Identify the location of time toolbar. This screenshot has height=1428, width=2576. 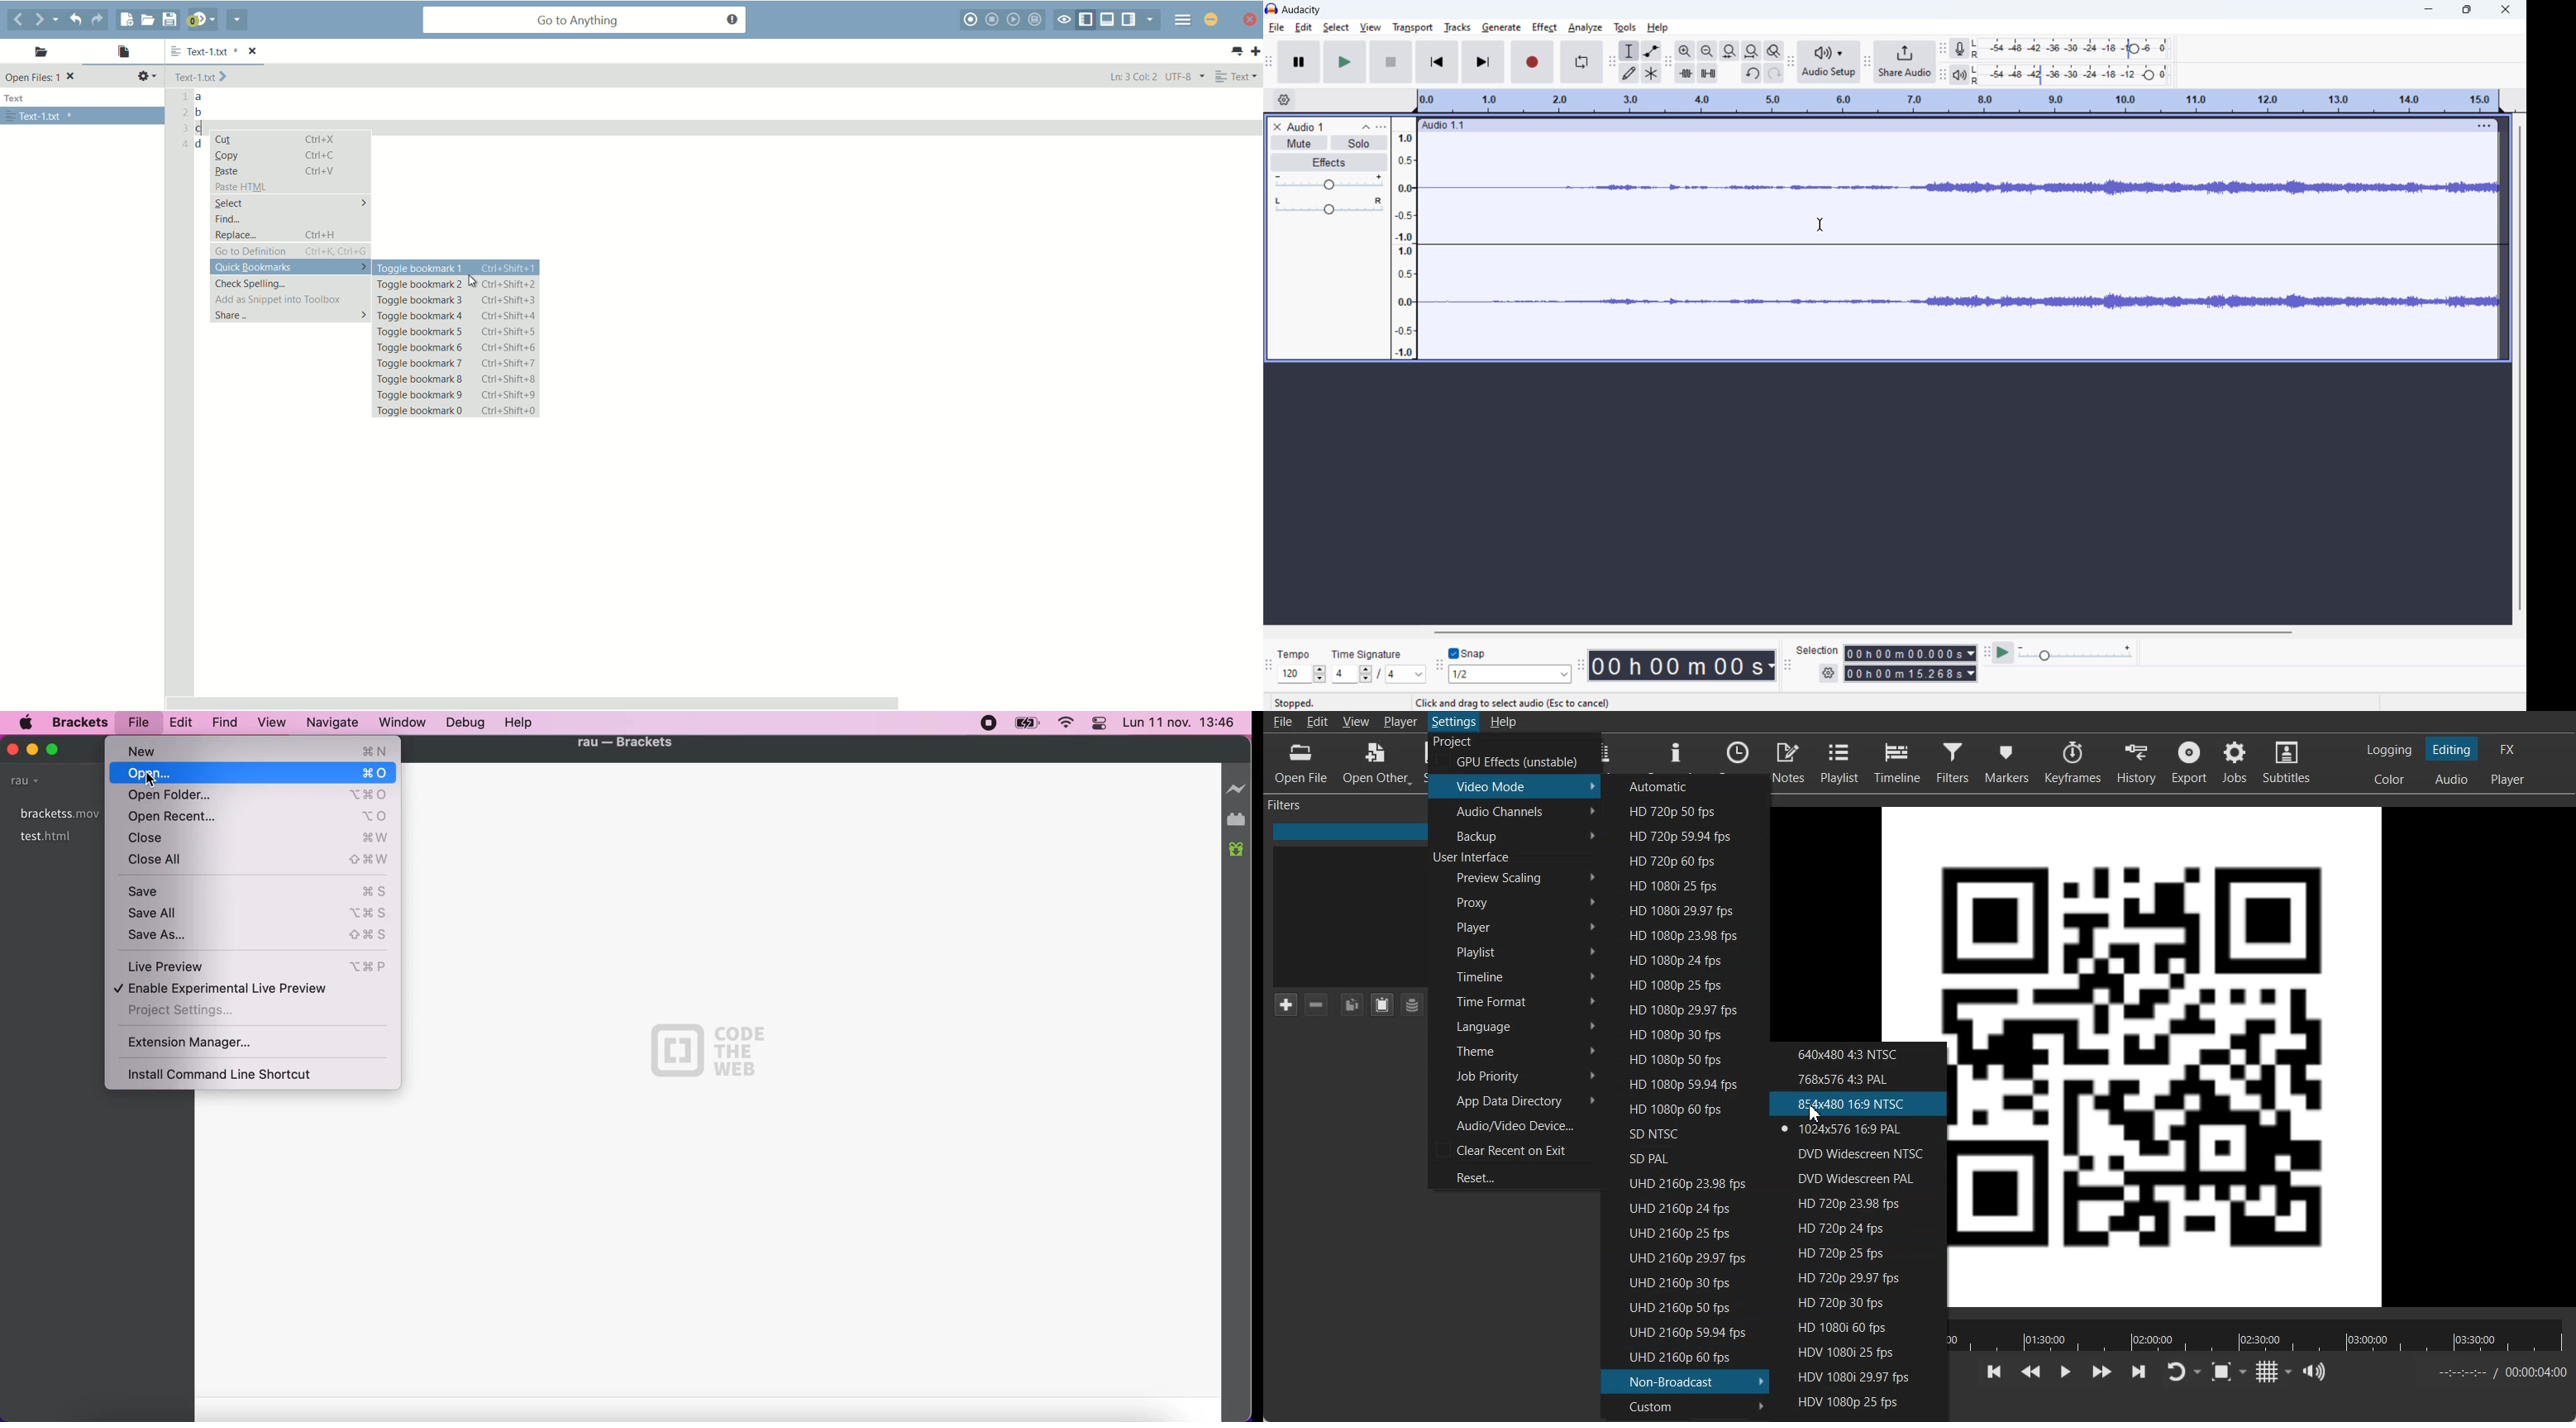
(1583, 671).